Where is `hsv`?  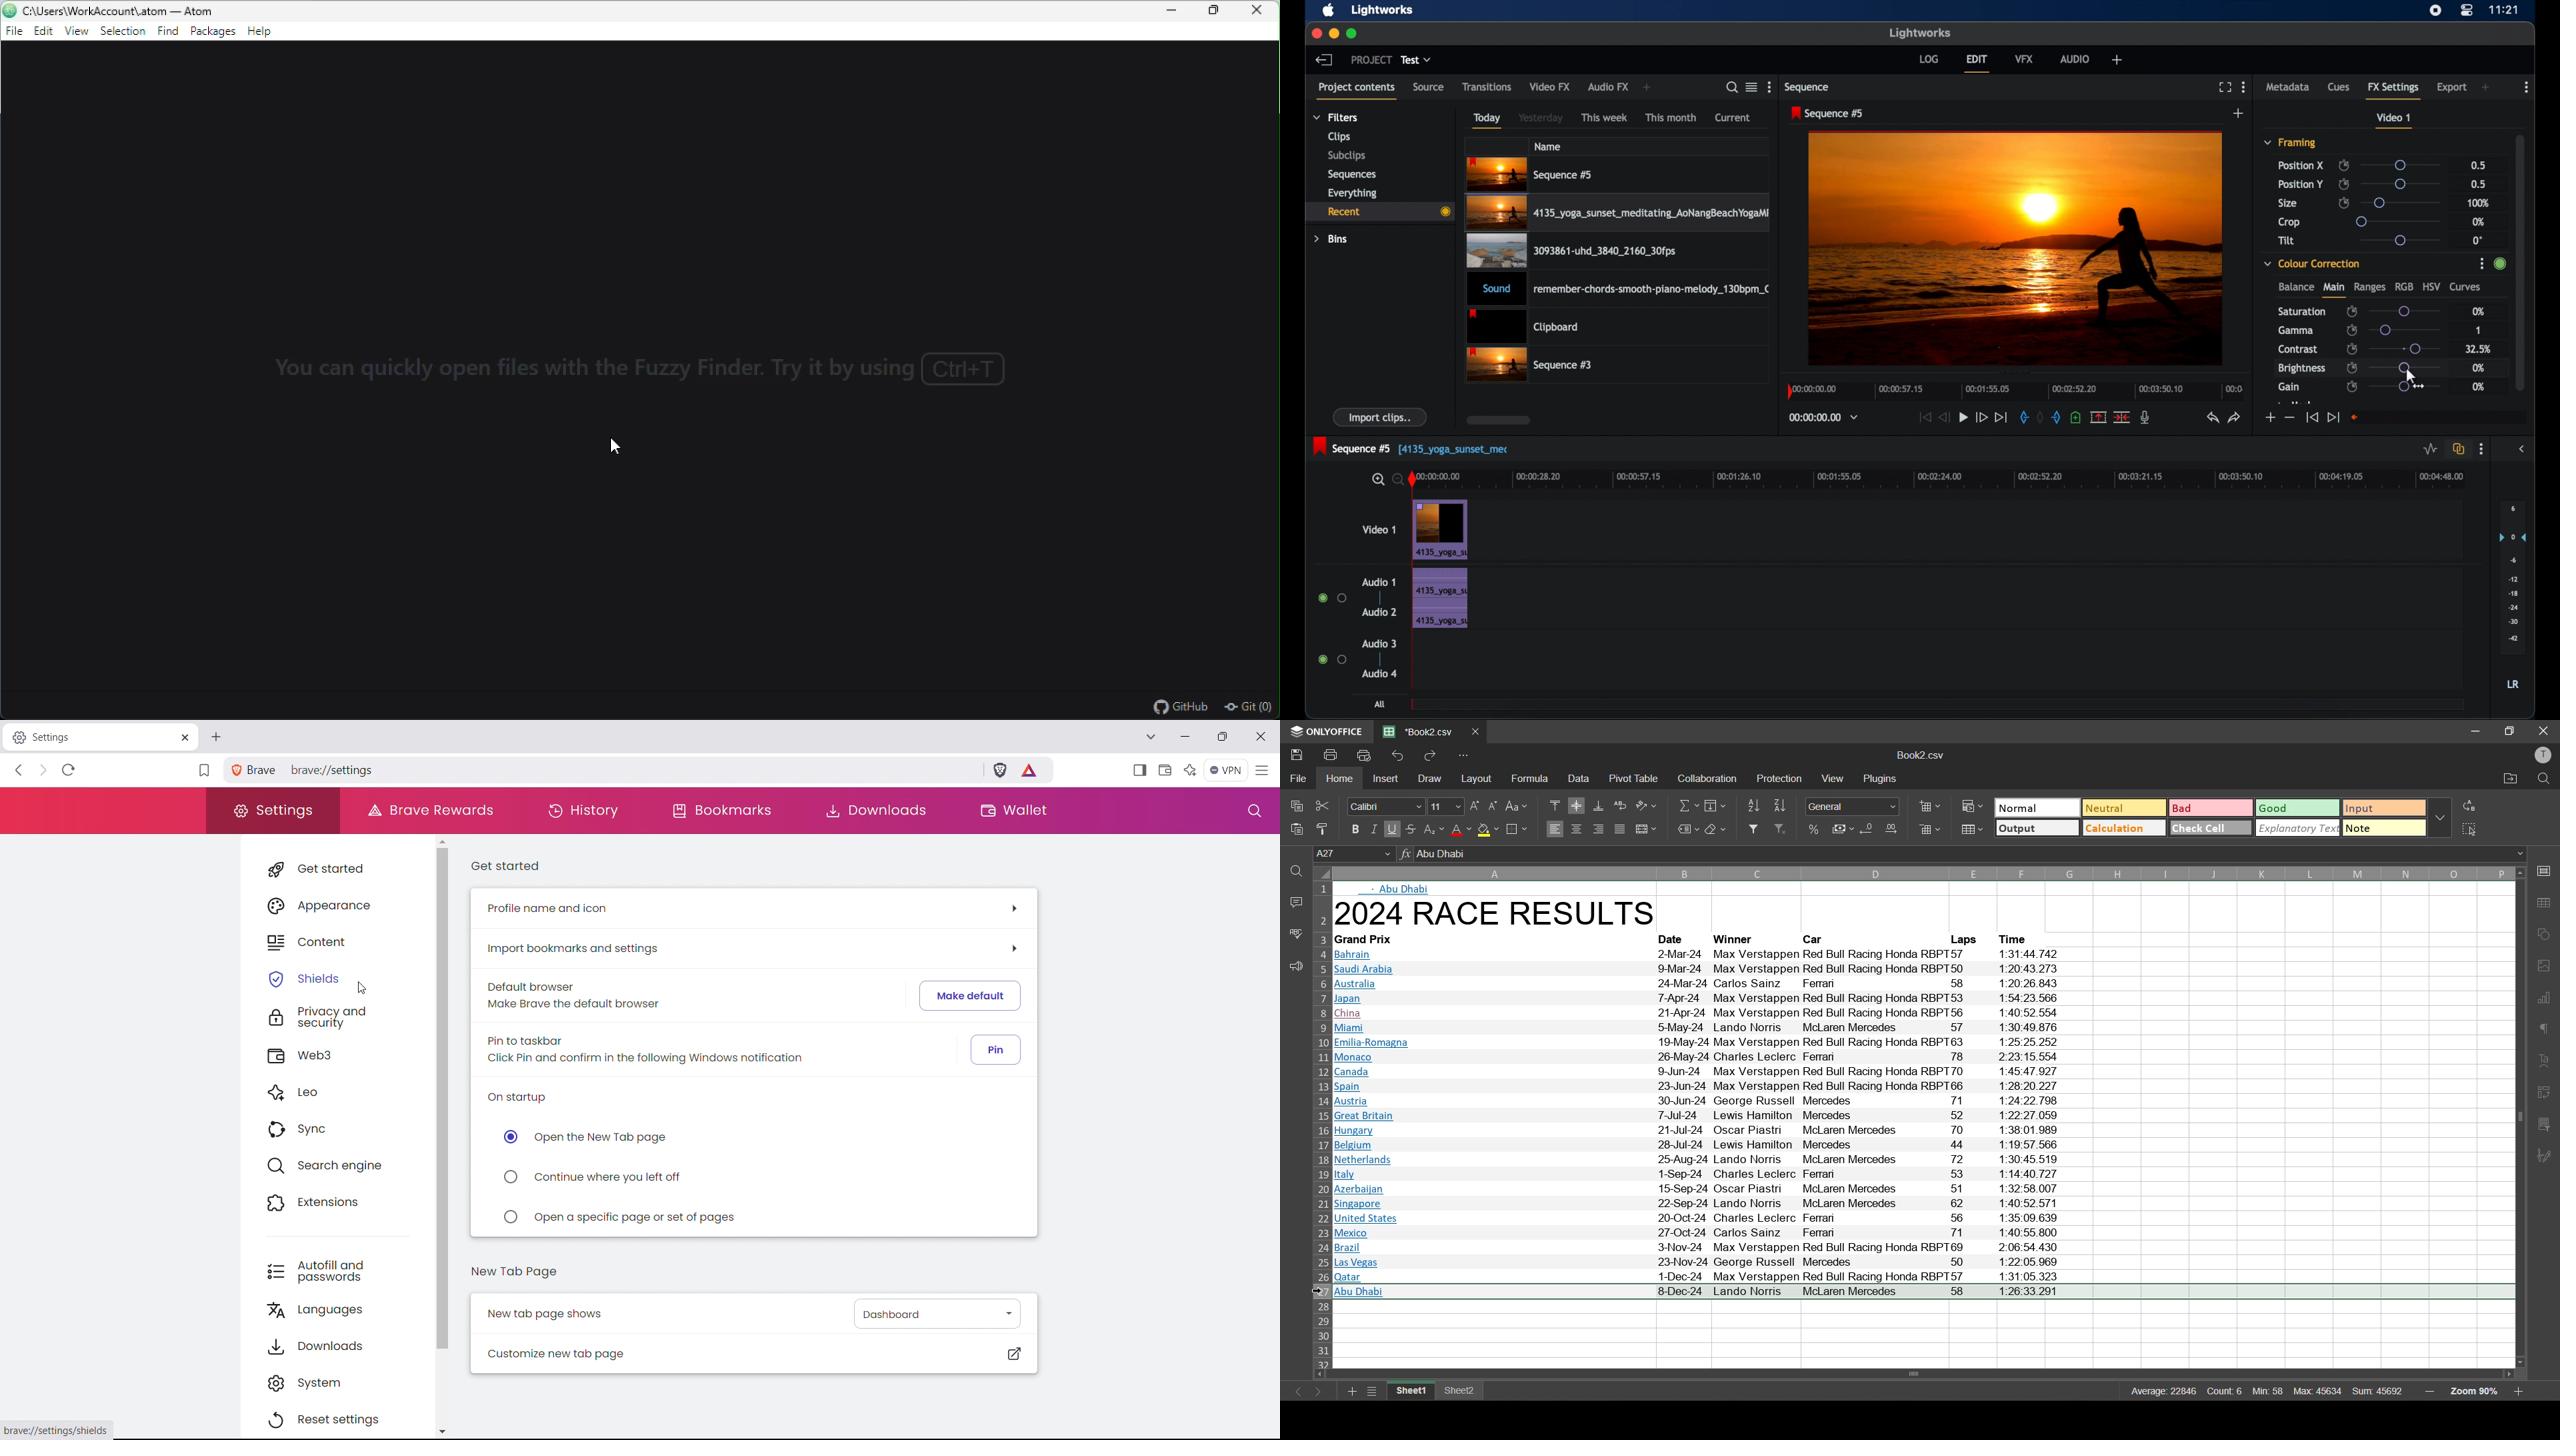
hsv is located at coordinates (2432, 285).